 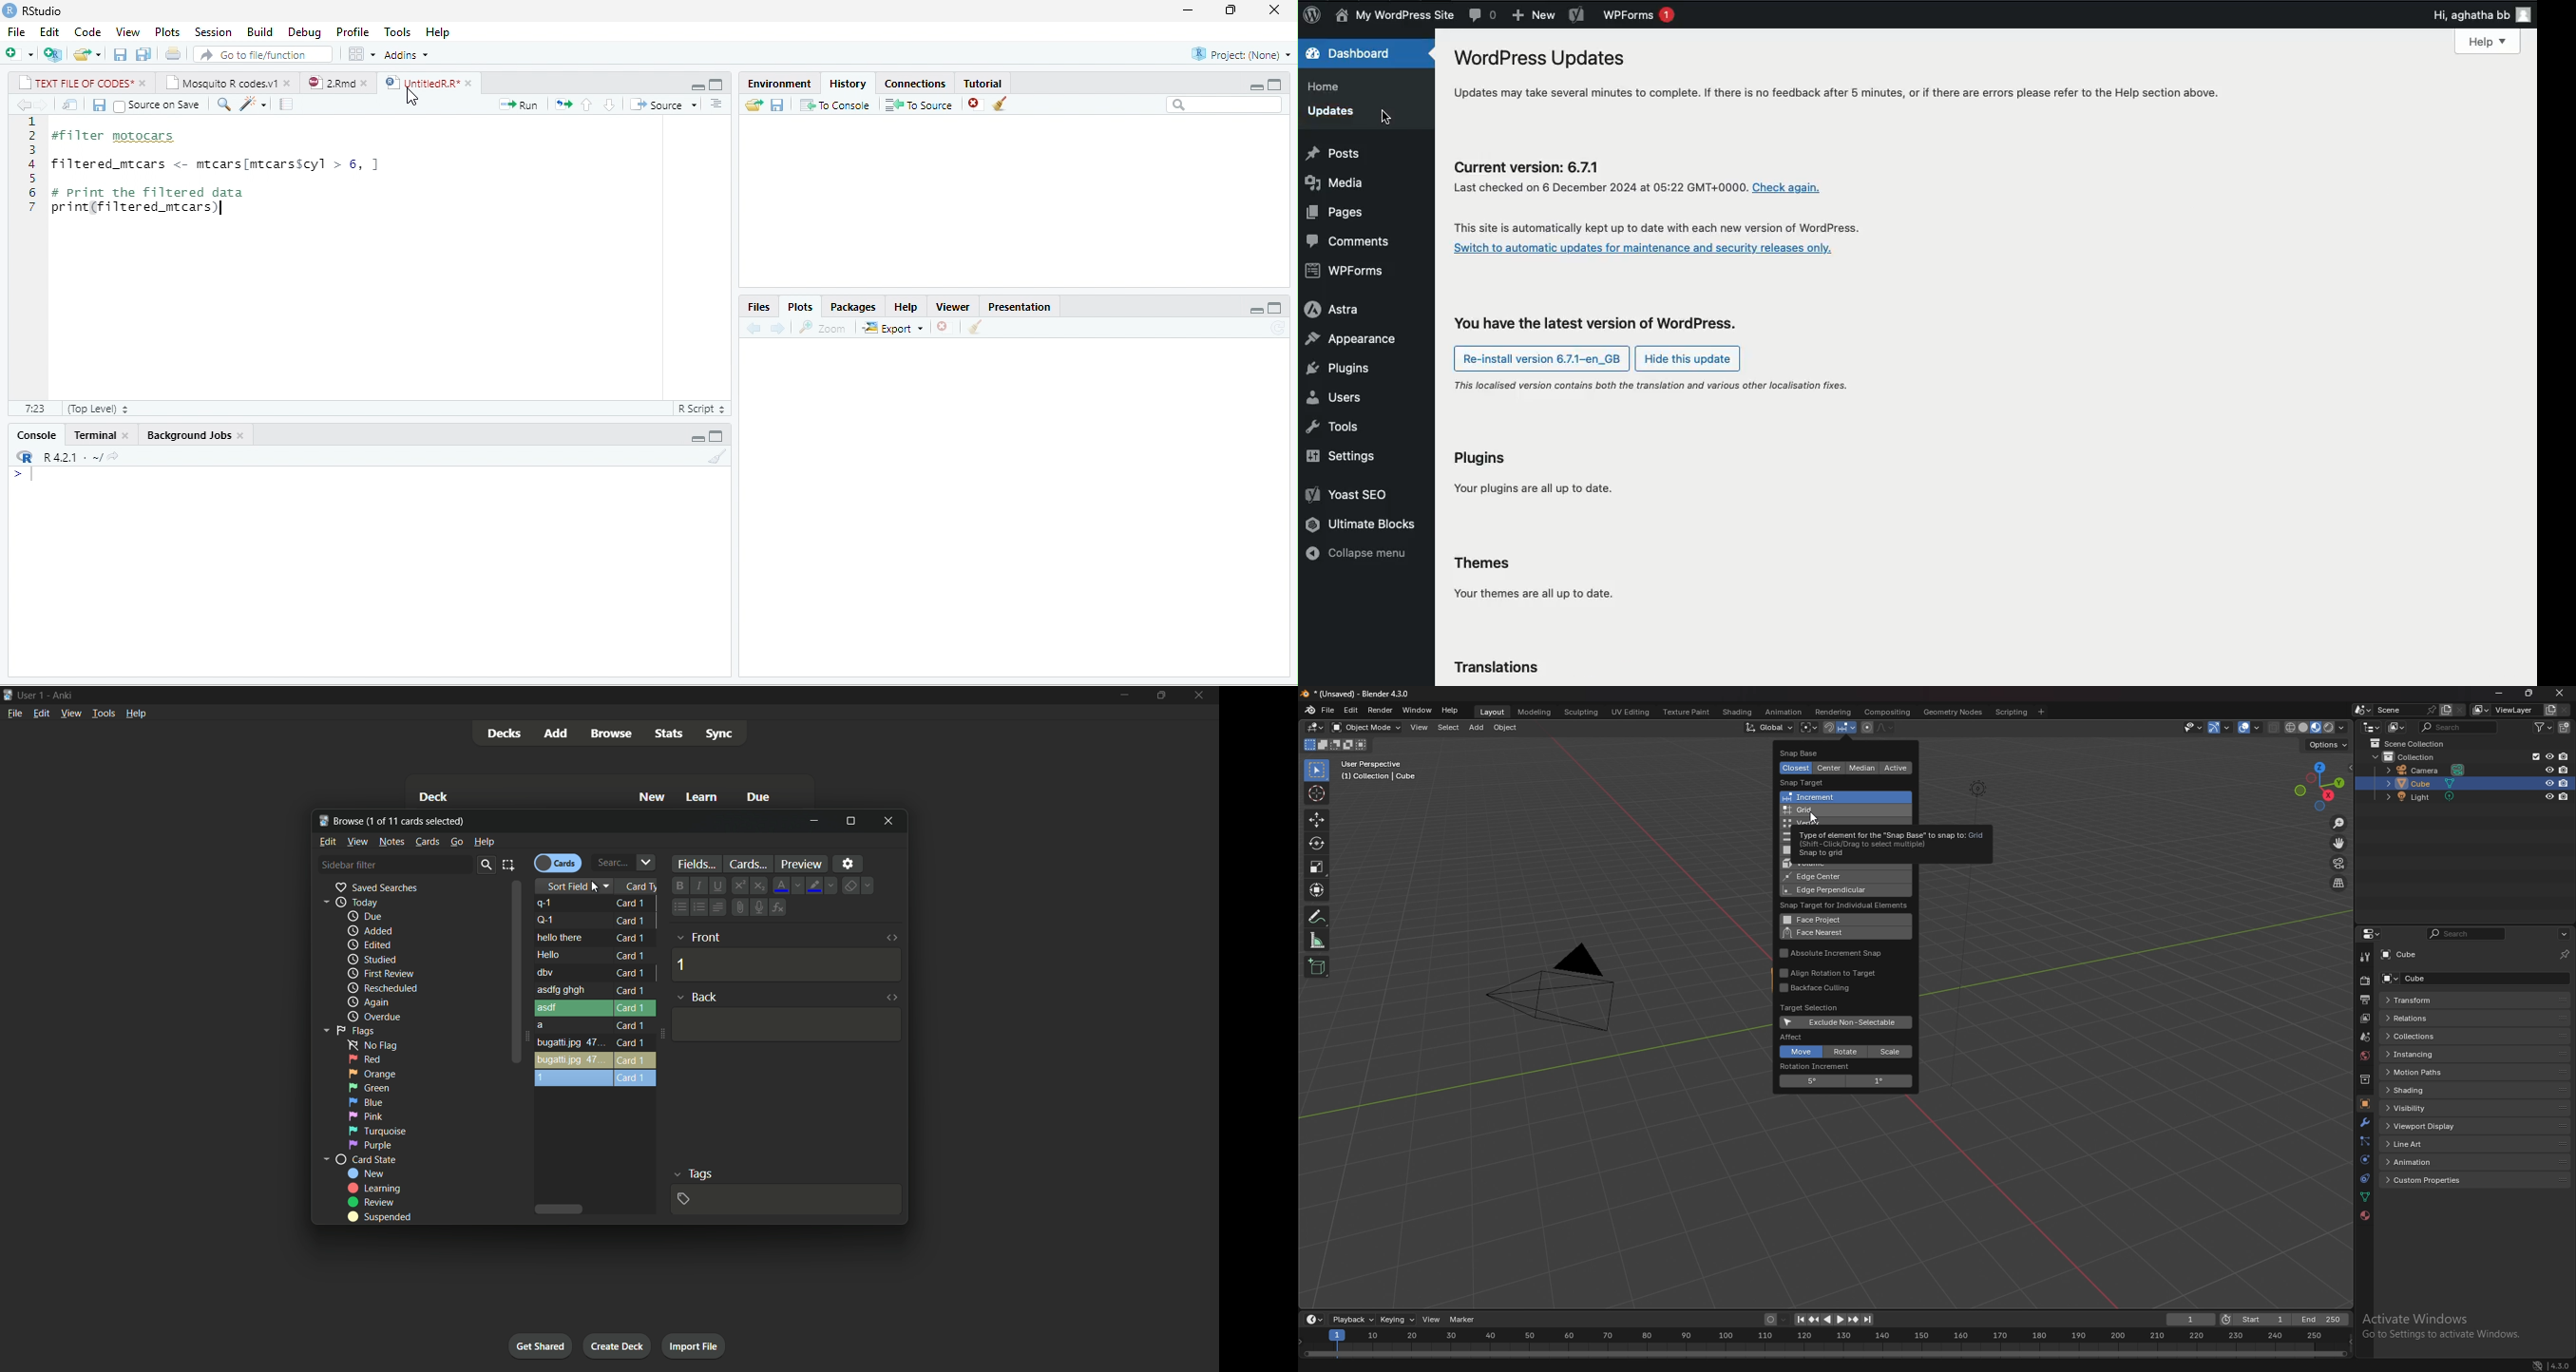 I want to click on view menu, so click(x=72, y=713).